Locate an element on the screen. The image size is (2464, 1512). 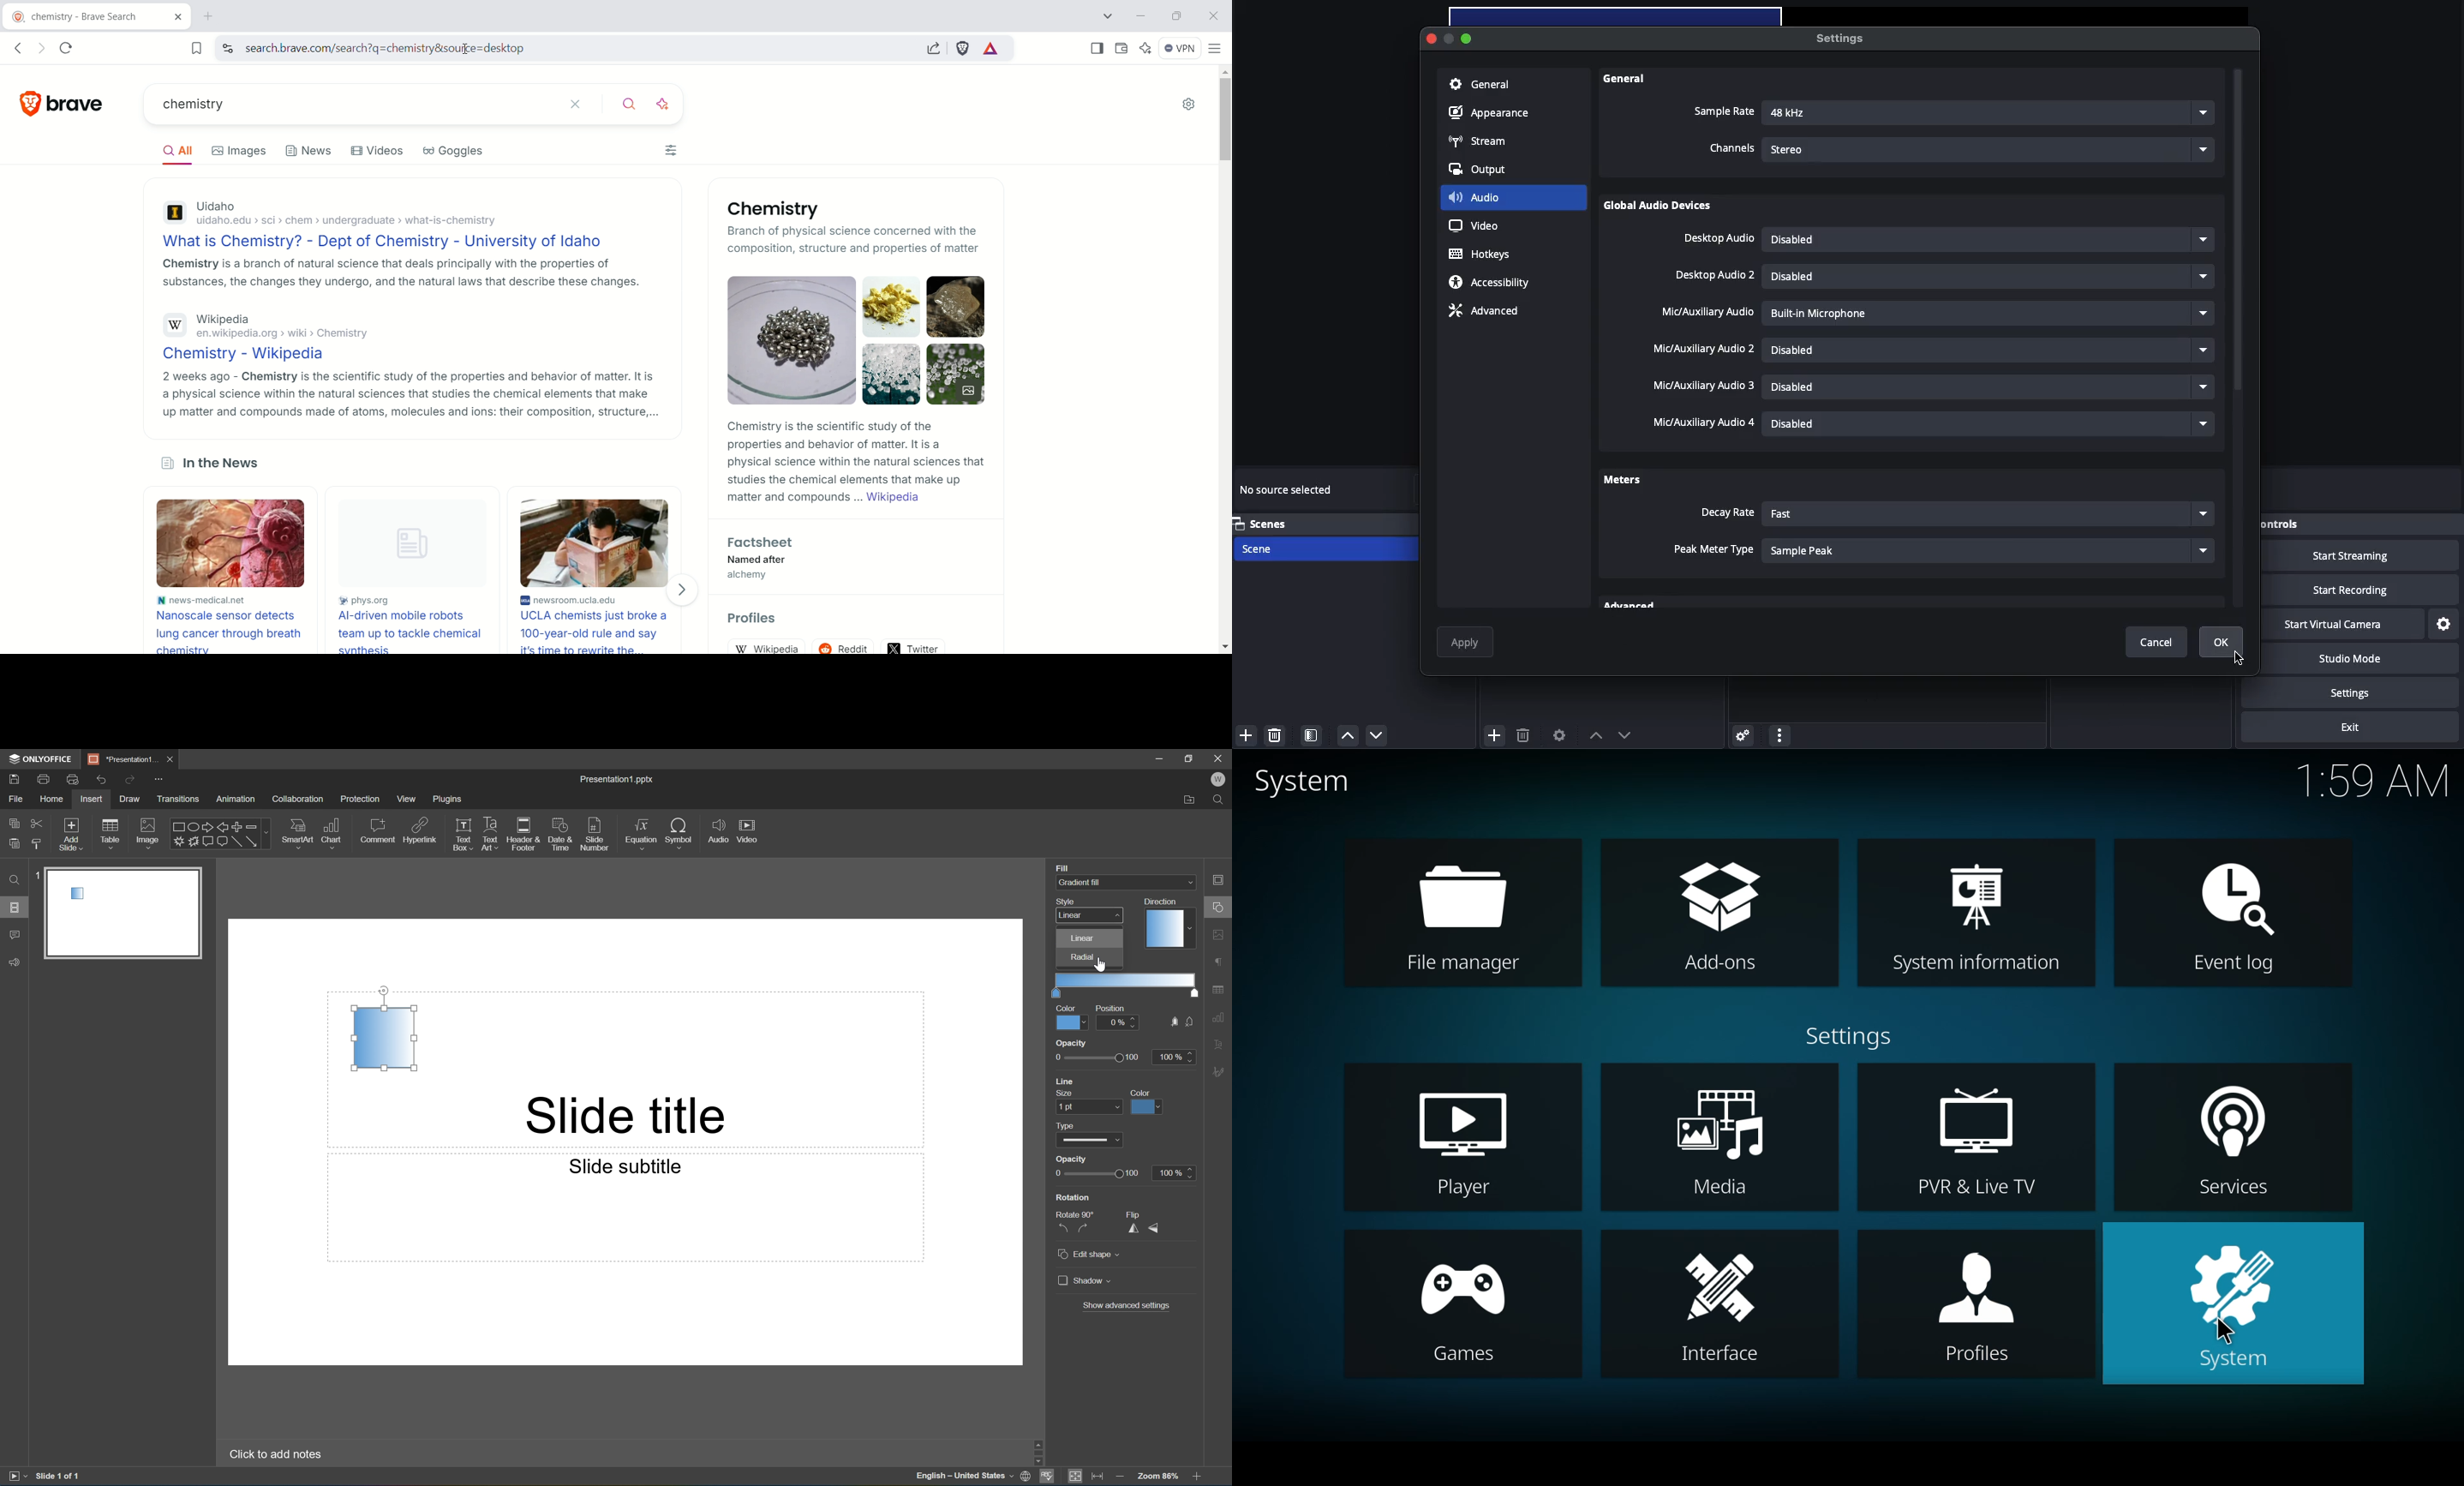
settings is located at coordinates (1848, 1036).